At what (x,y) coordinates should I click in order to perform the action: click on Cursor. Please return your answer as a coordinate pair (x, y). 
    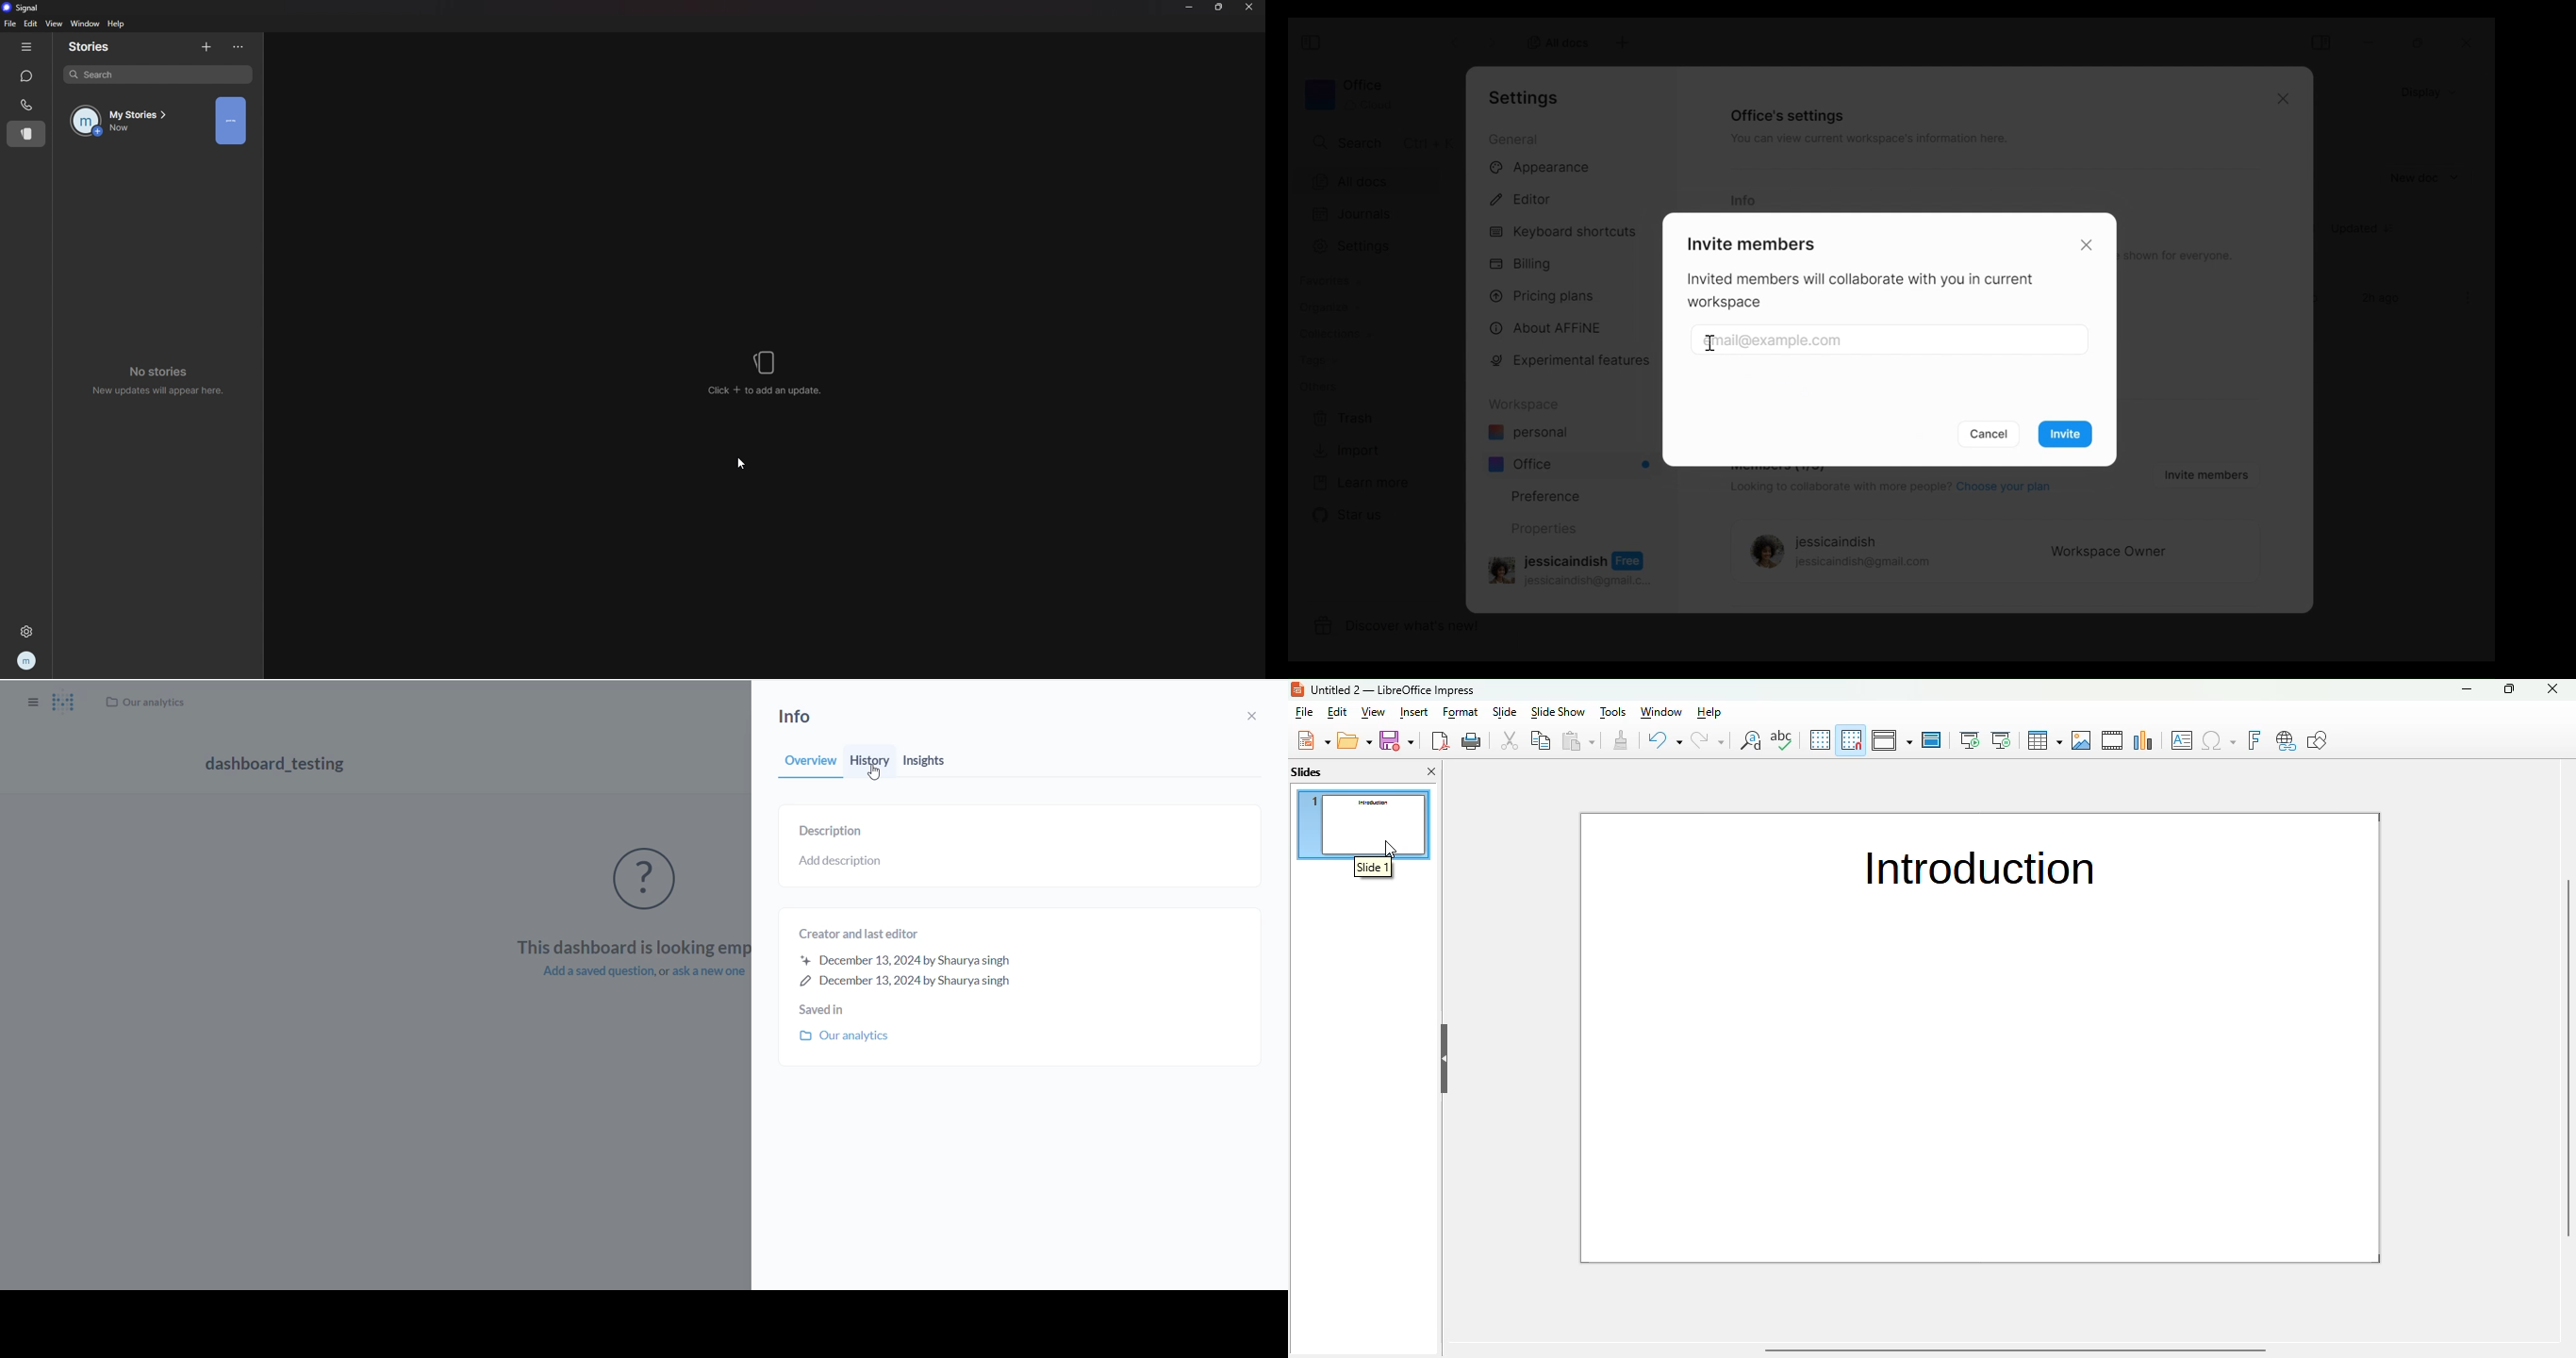
    Looking at the image, I should click on (1711, 345).